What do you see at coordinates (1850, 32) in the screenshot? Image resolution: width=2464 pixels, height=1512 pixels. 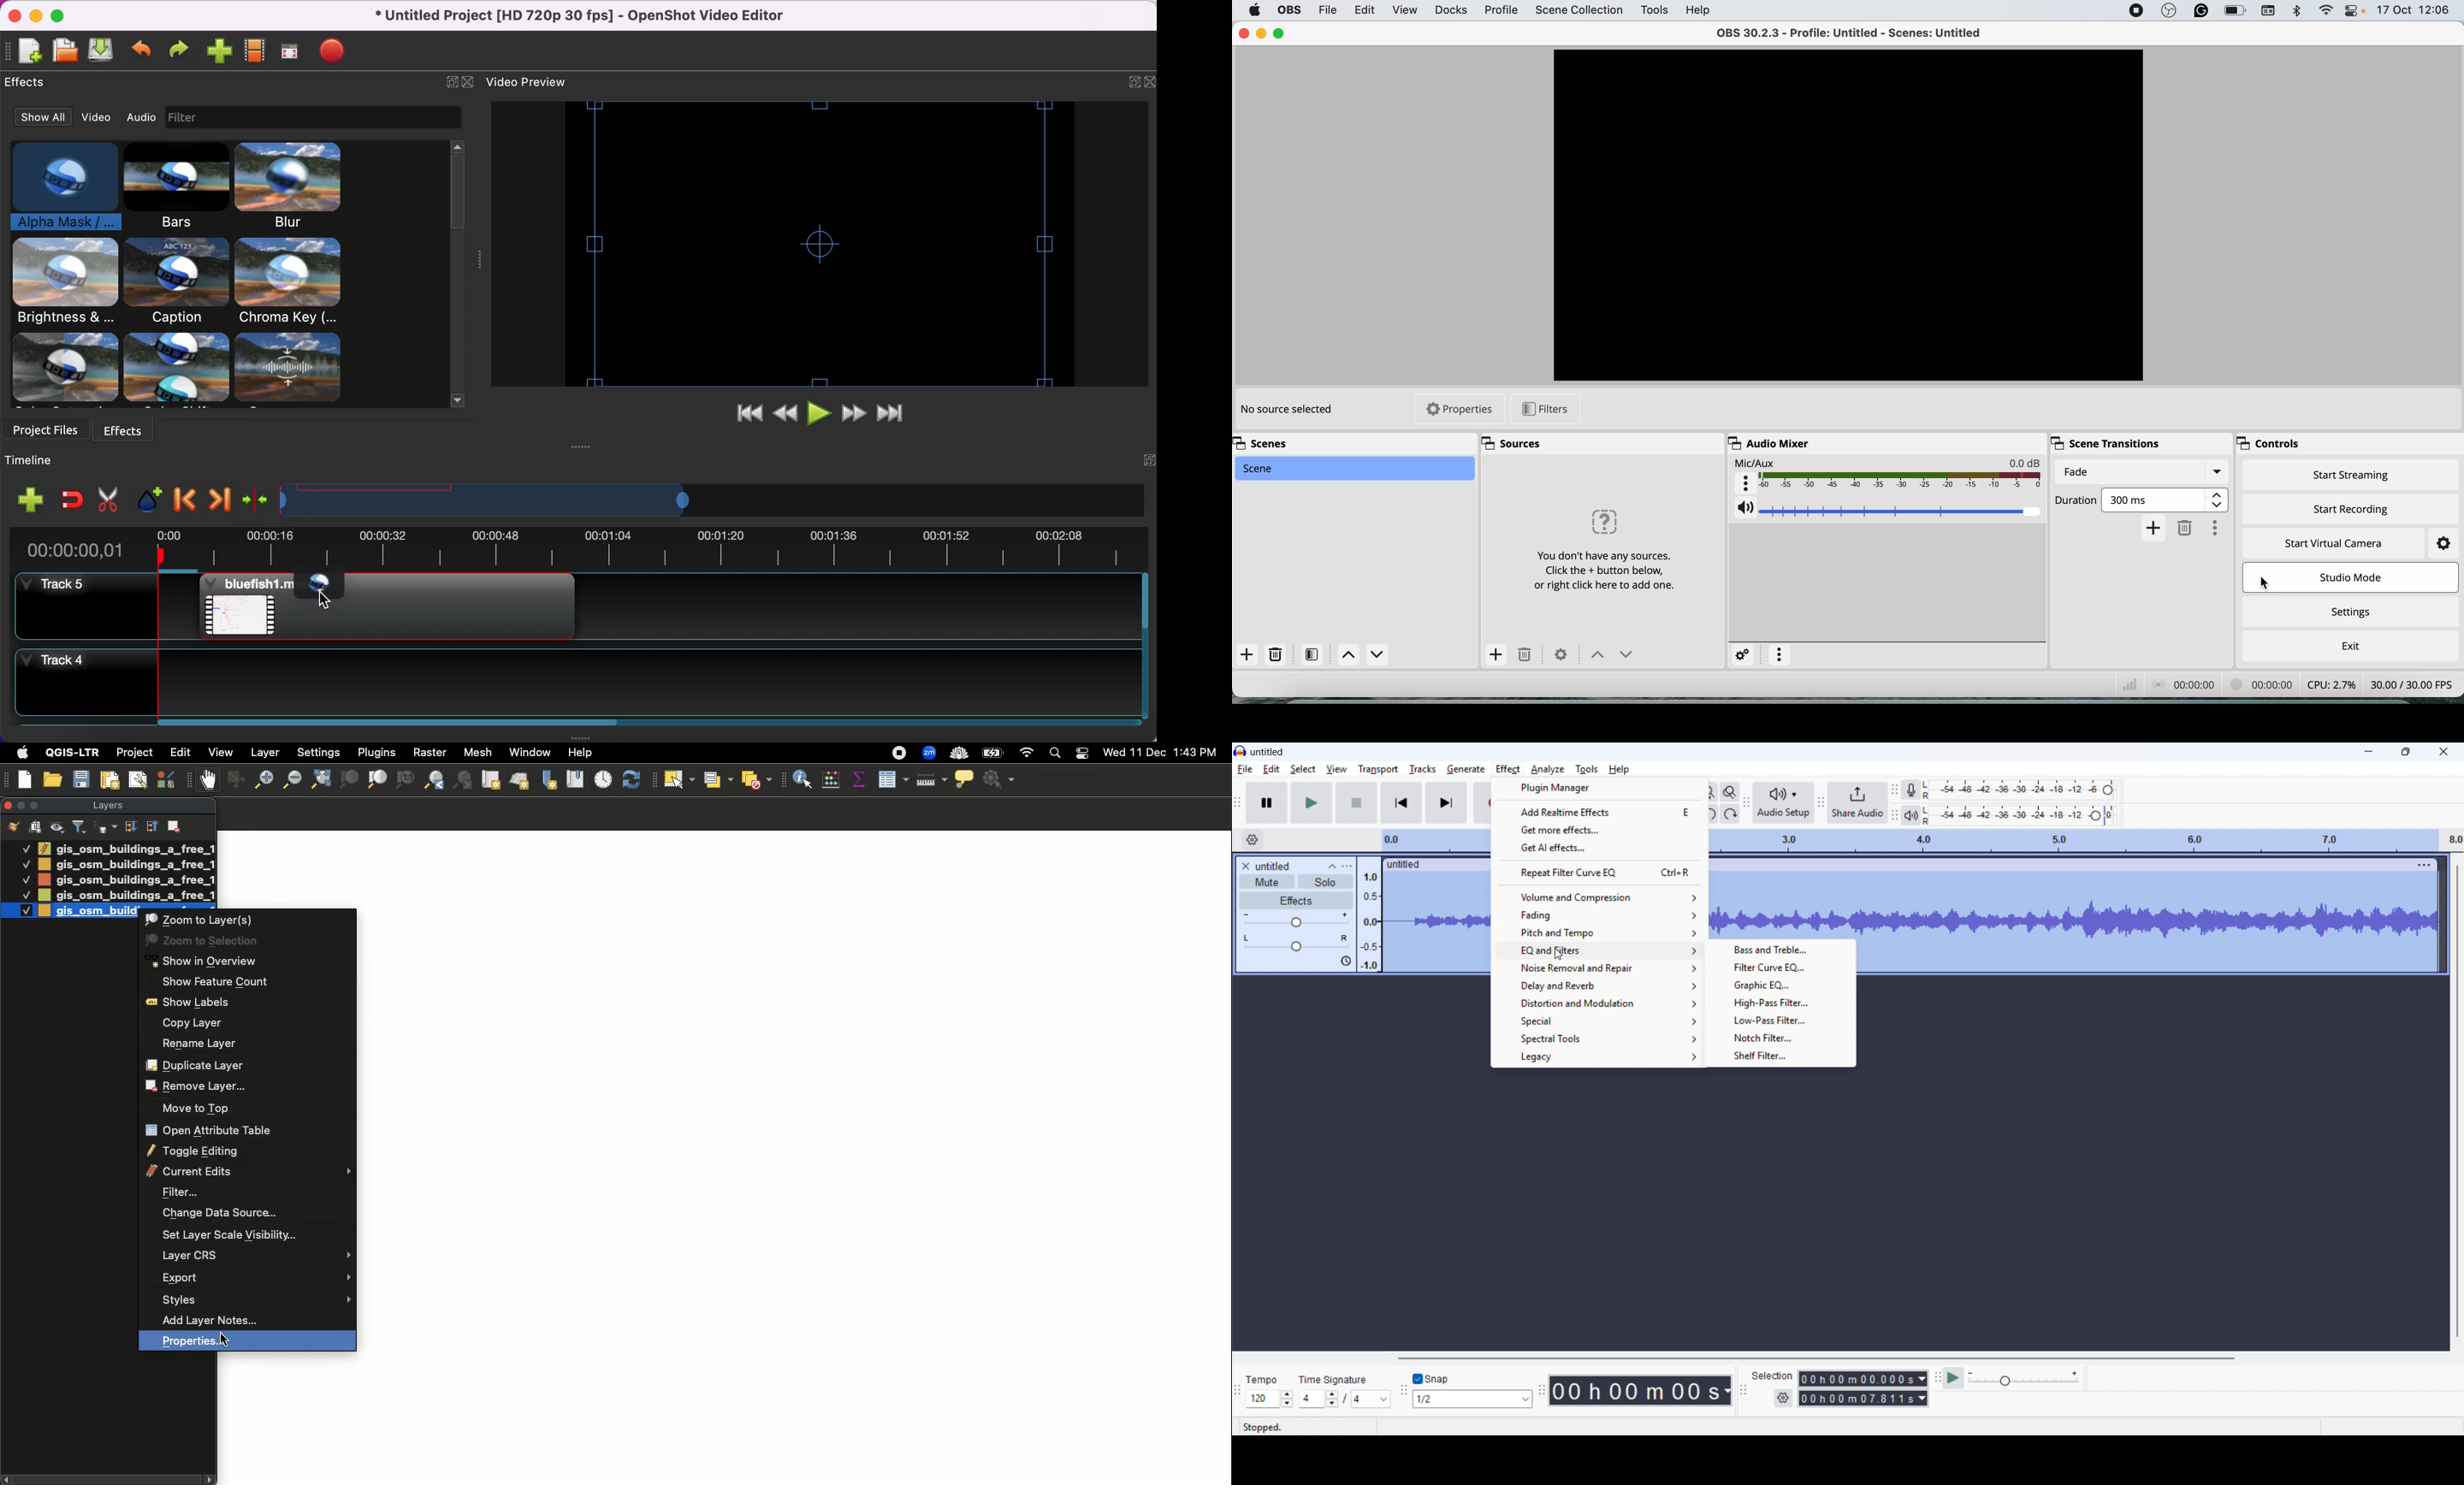 I see `OBS 30.2.3 - Profile: Untitled - Scenes: Untitled` at bounding box center [1850, 32].